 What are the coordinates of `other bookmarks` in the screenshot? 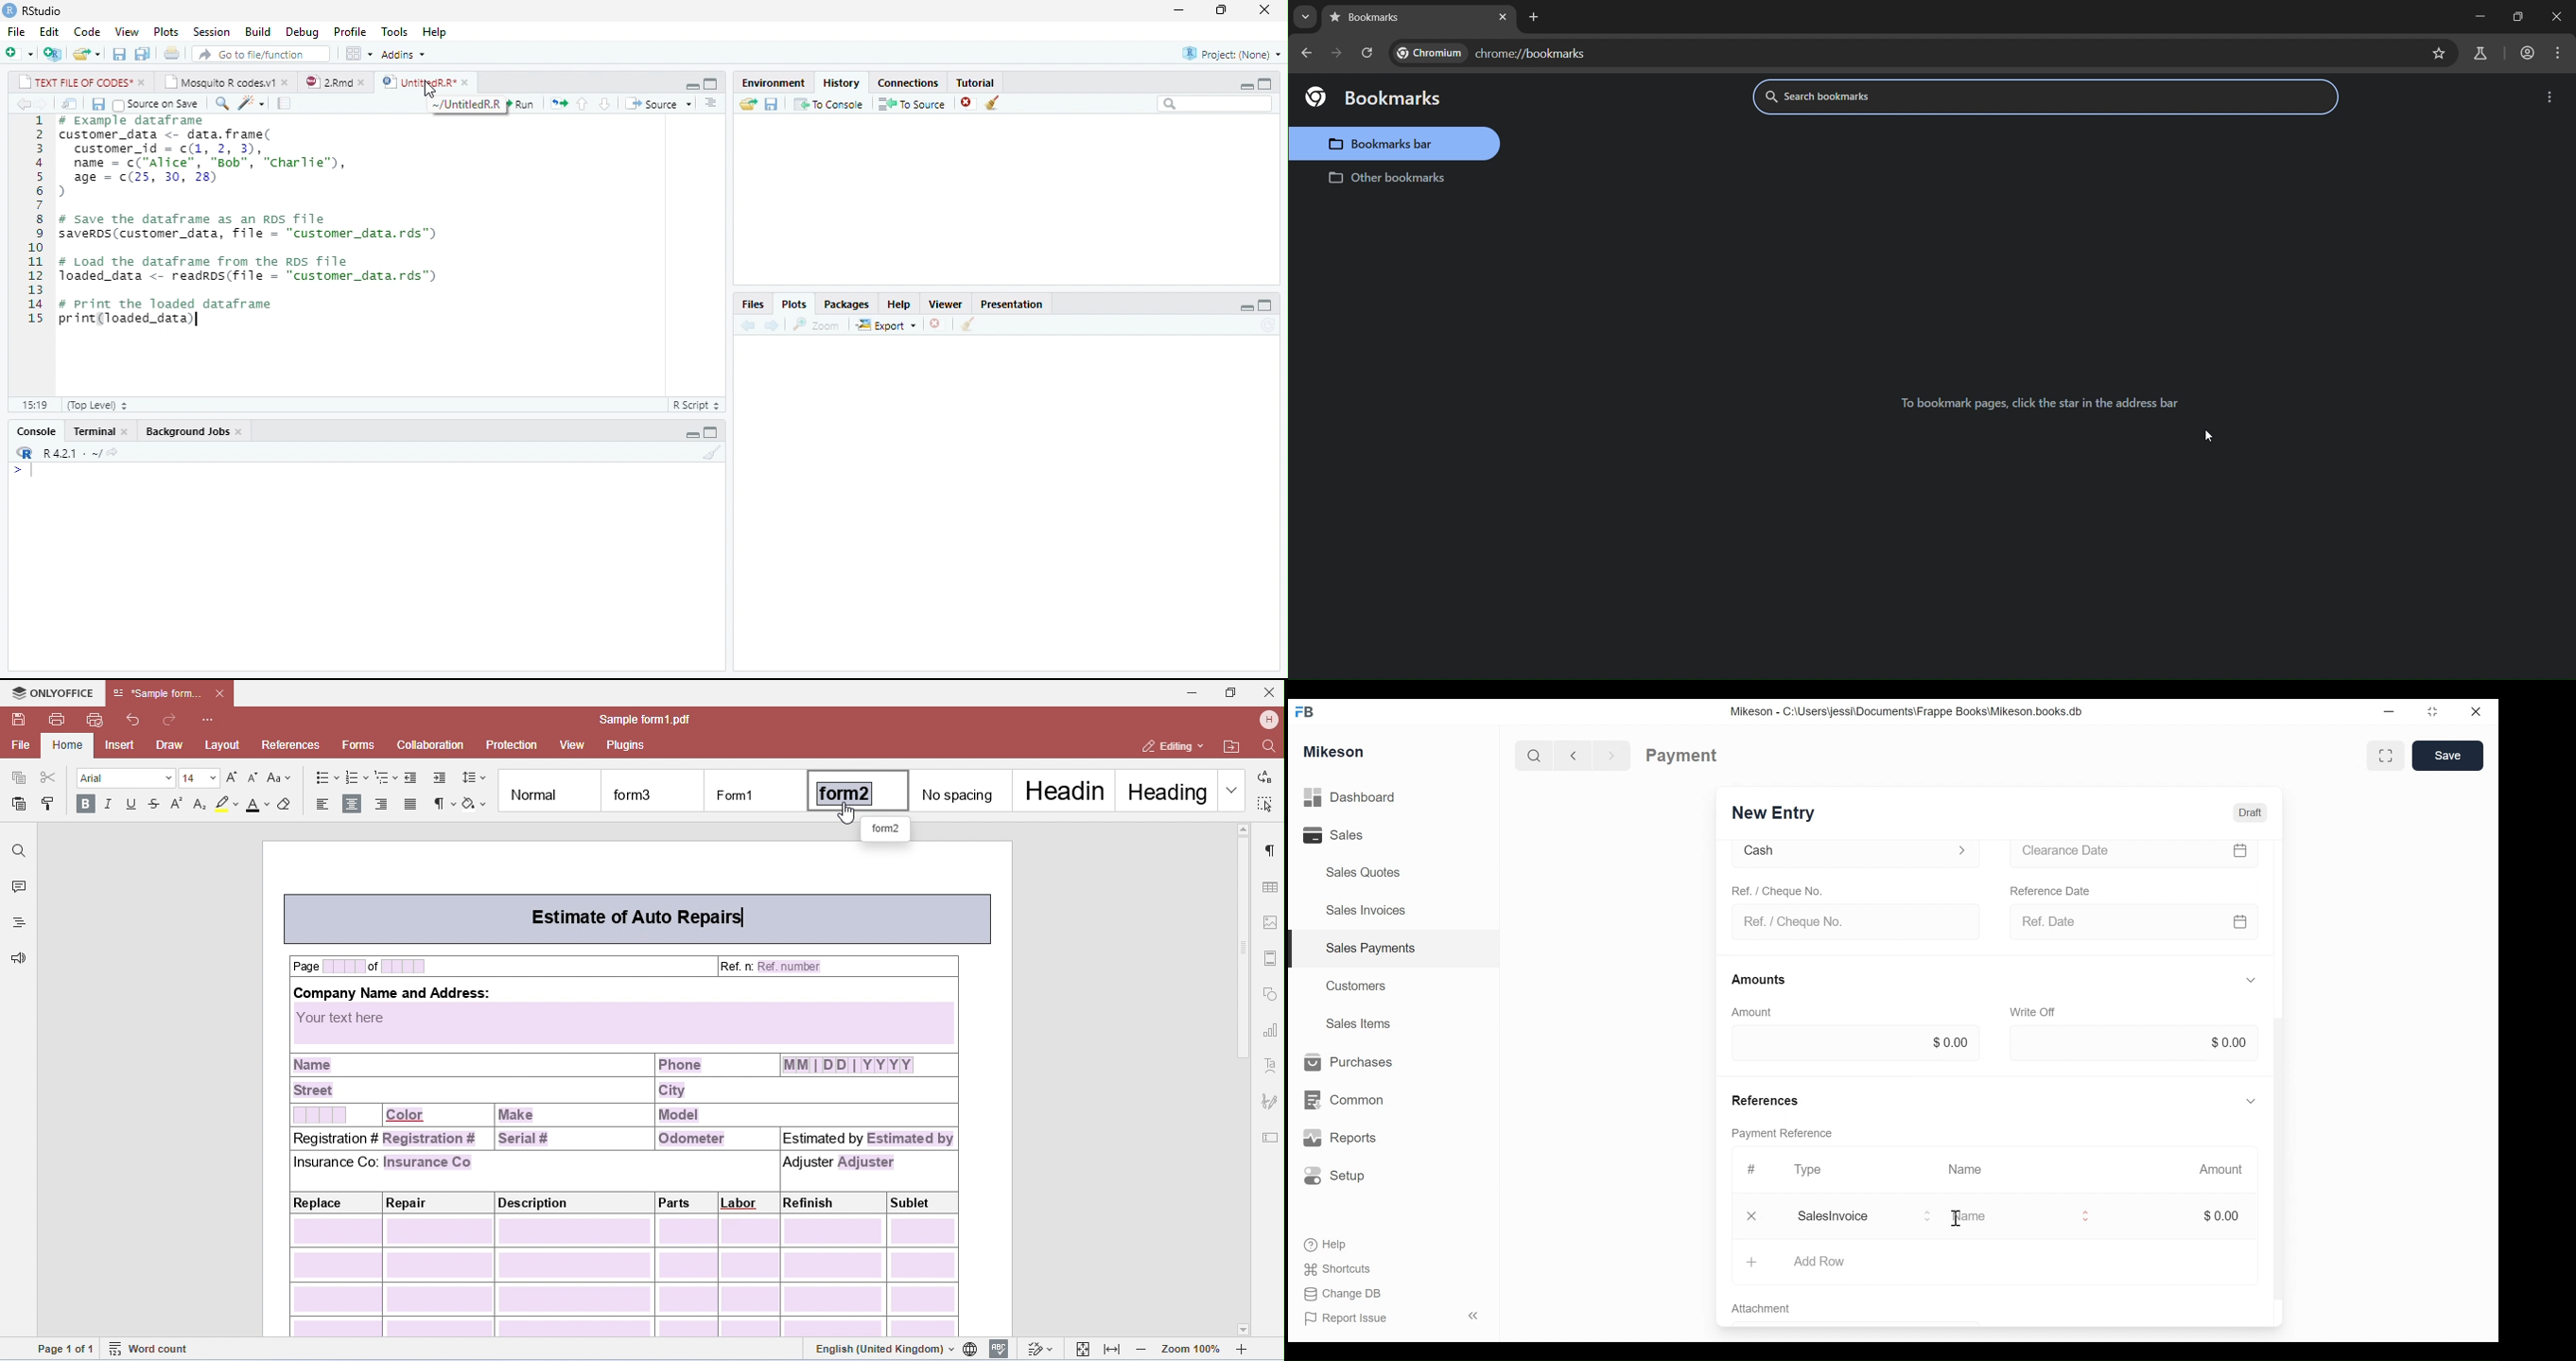 It's located at (1384, 180).